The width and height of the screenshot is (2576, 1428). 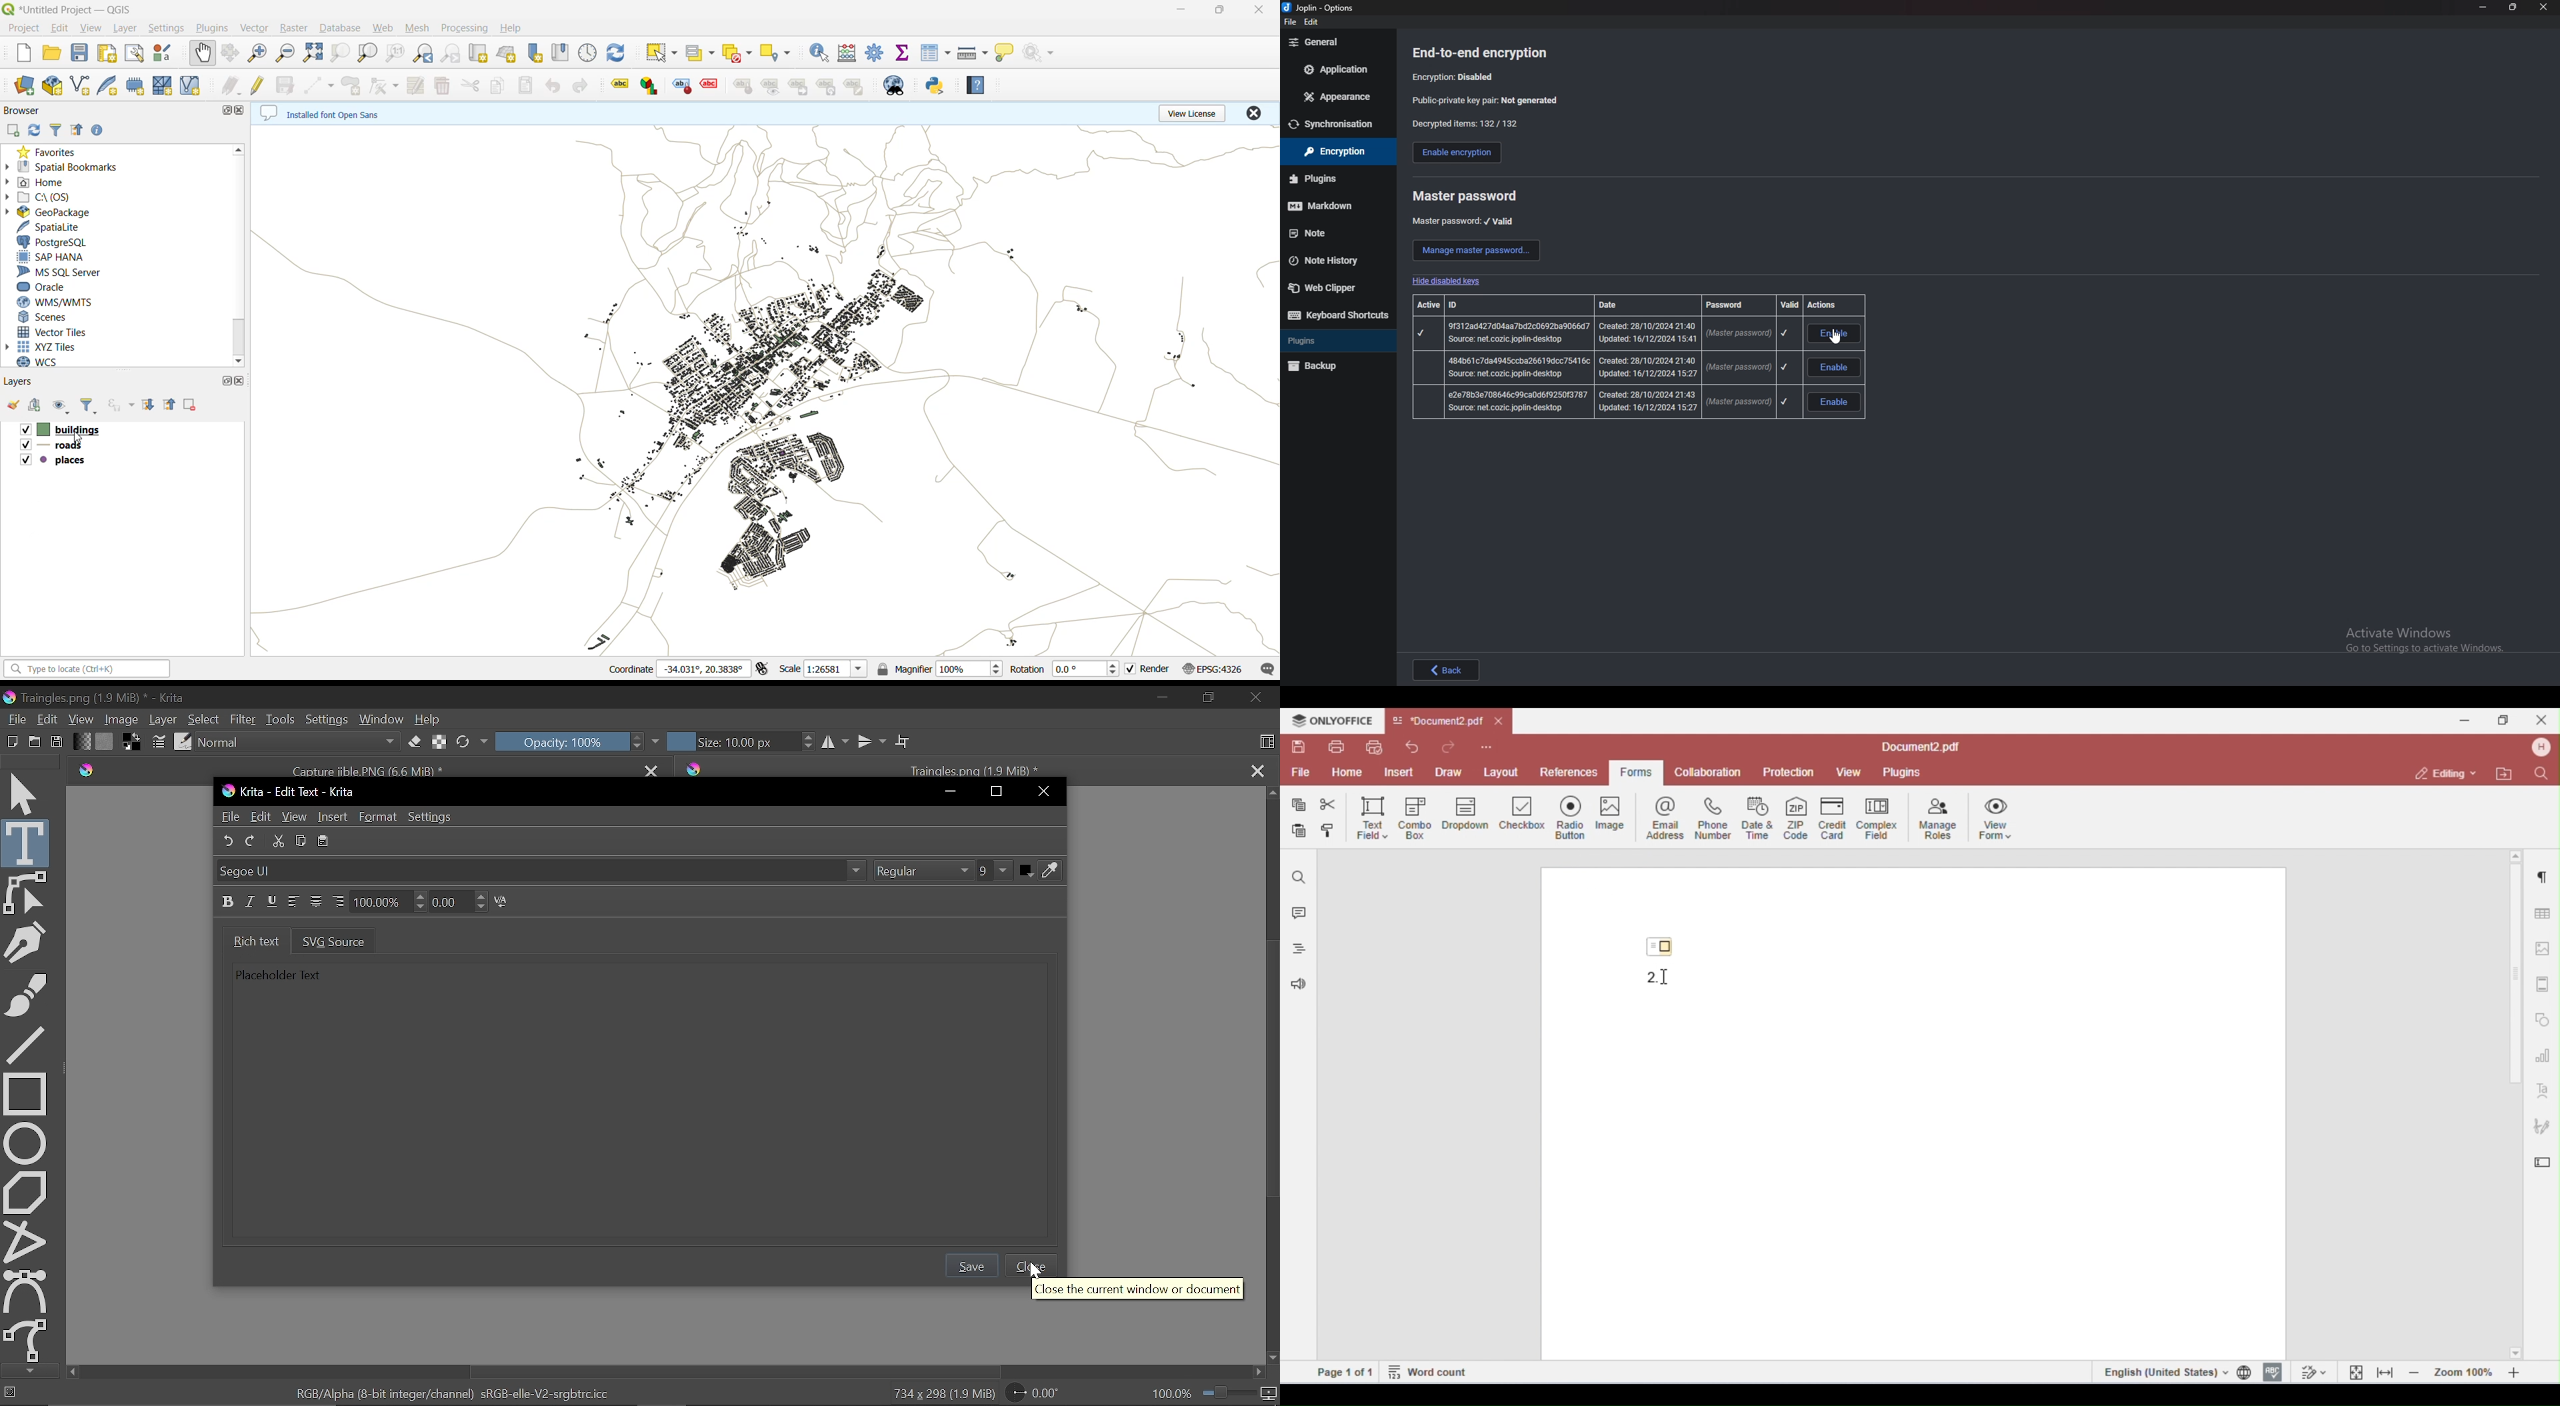 I want to click on spatialite, so click(x=53, y=226).